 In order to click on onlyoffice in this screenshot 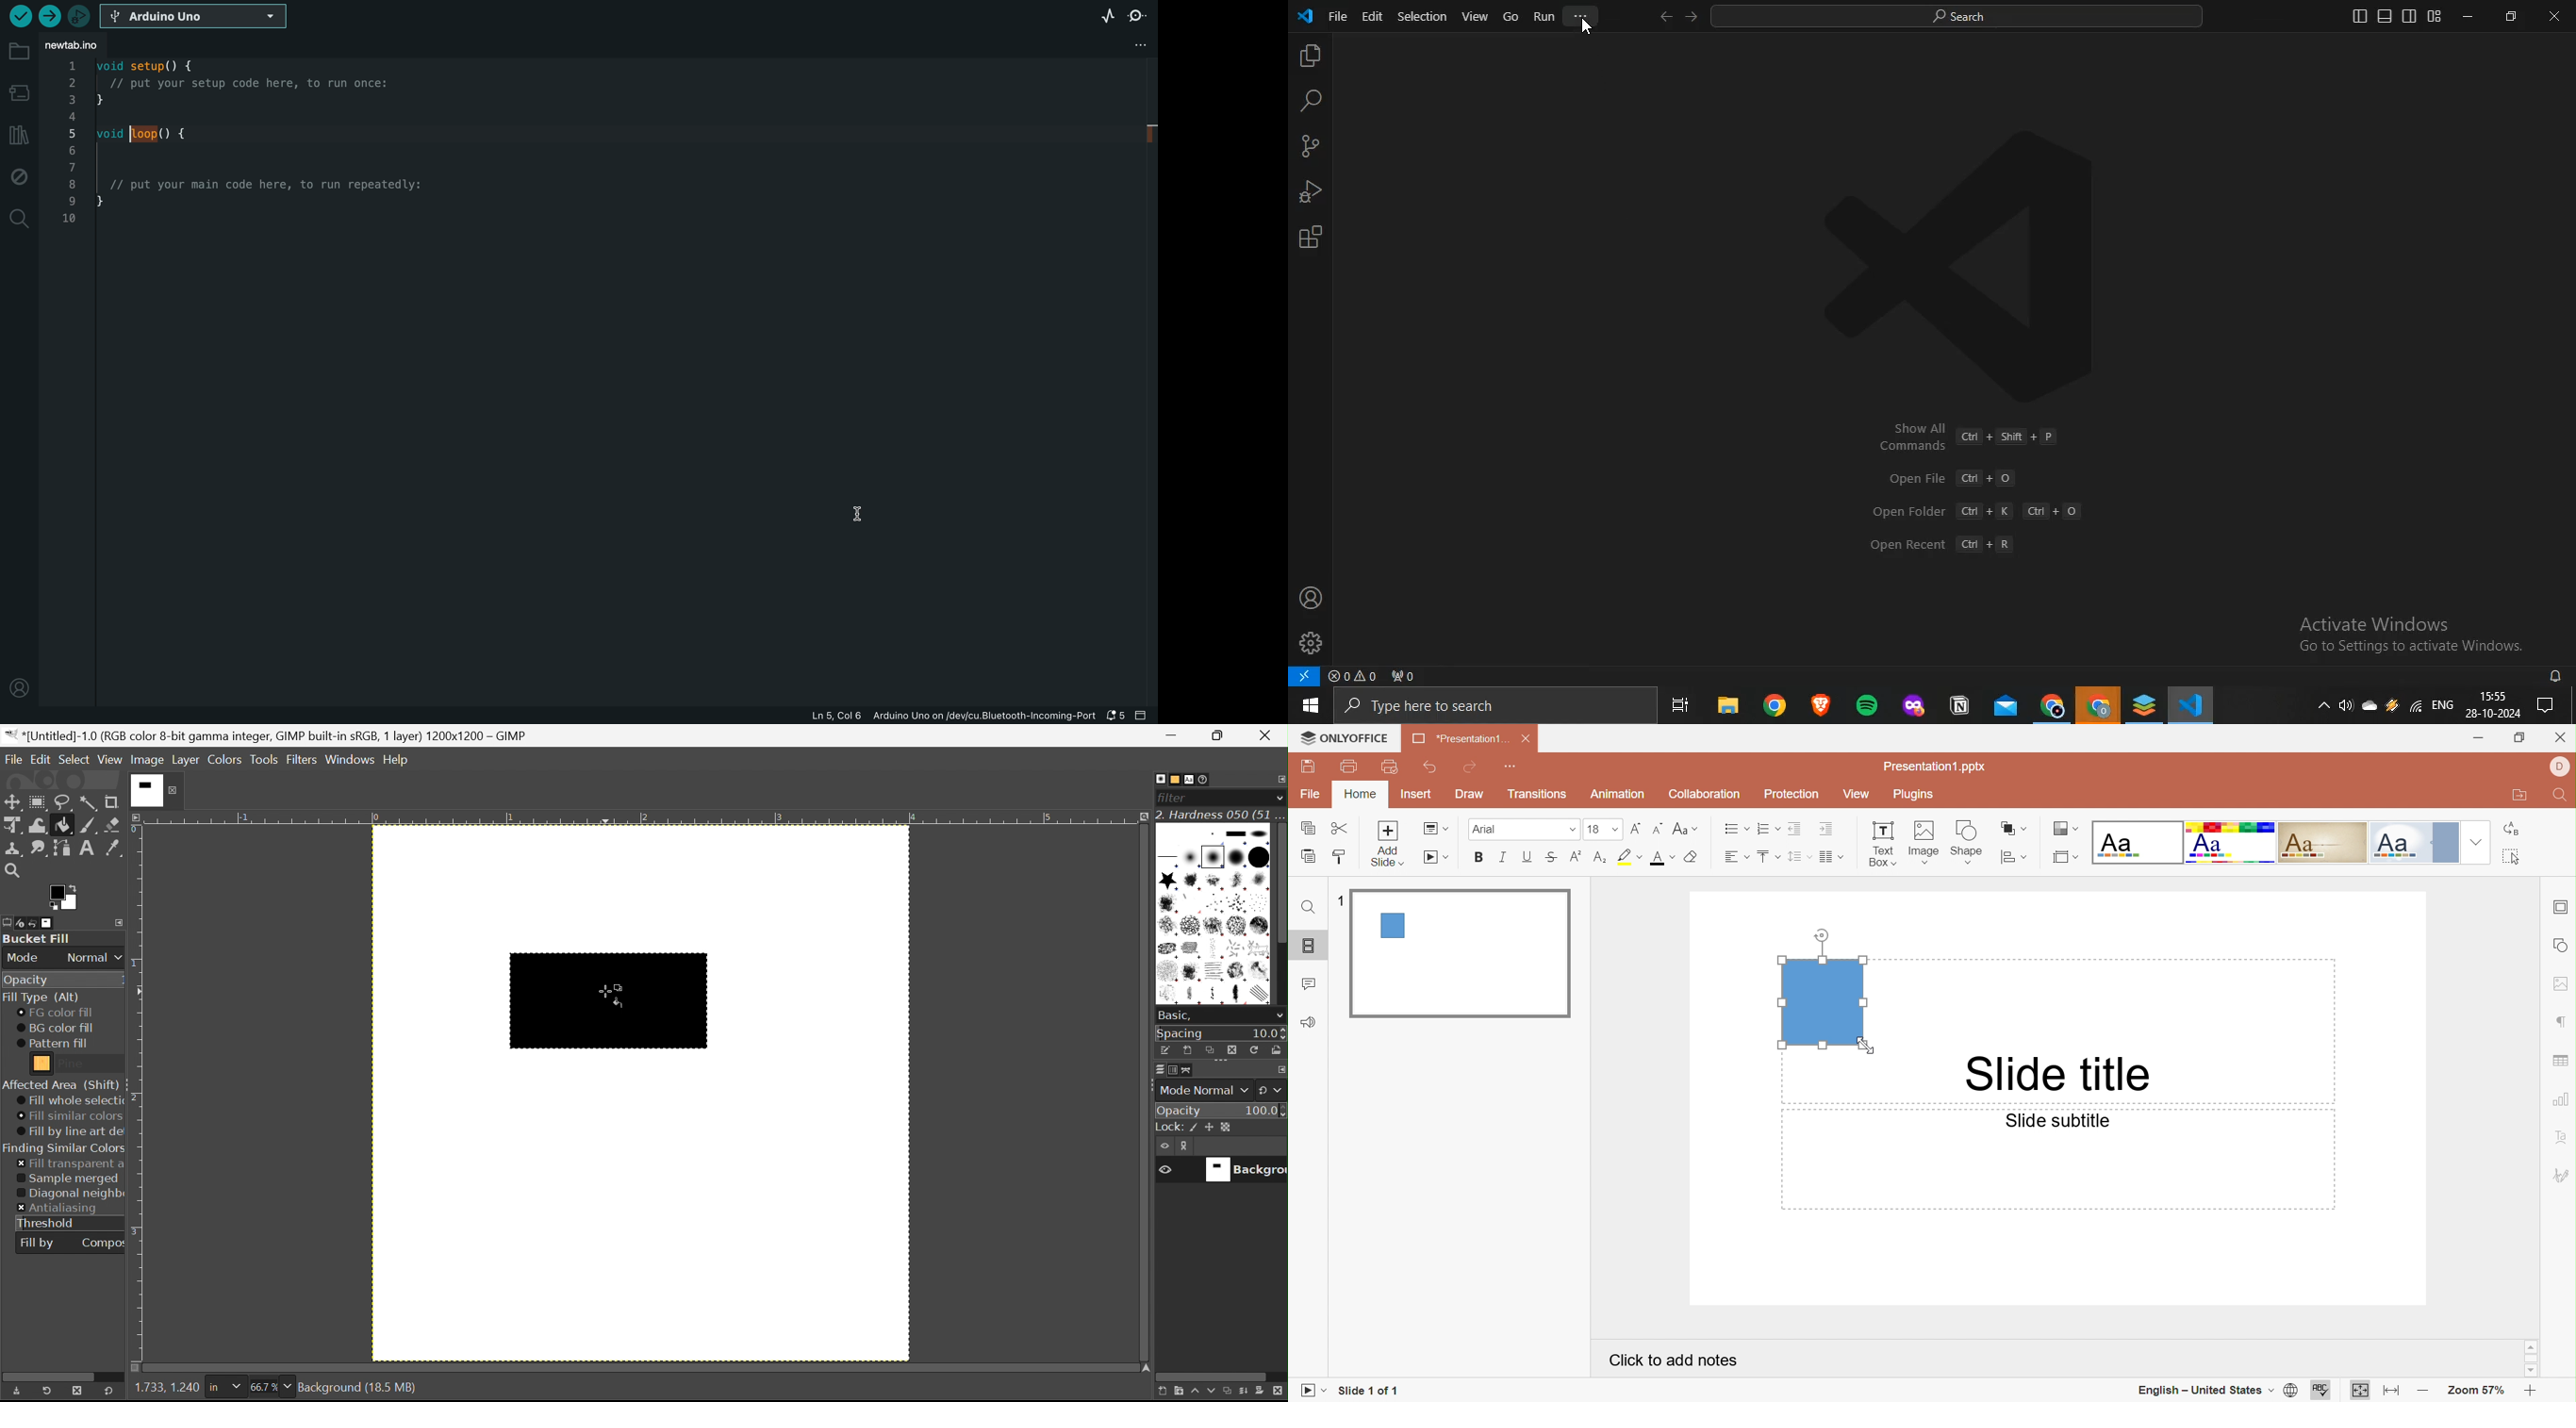, I will do `click(2142, 704)`.